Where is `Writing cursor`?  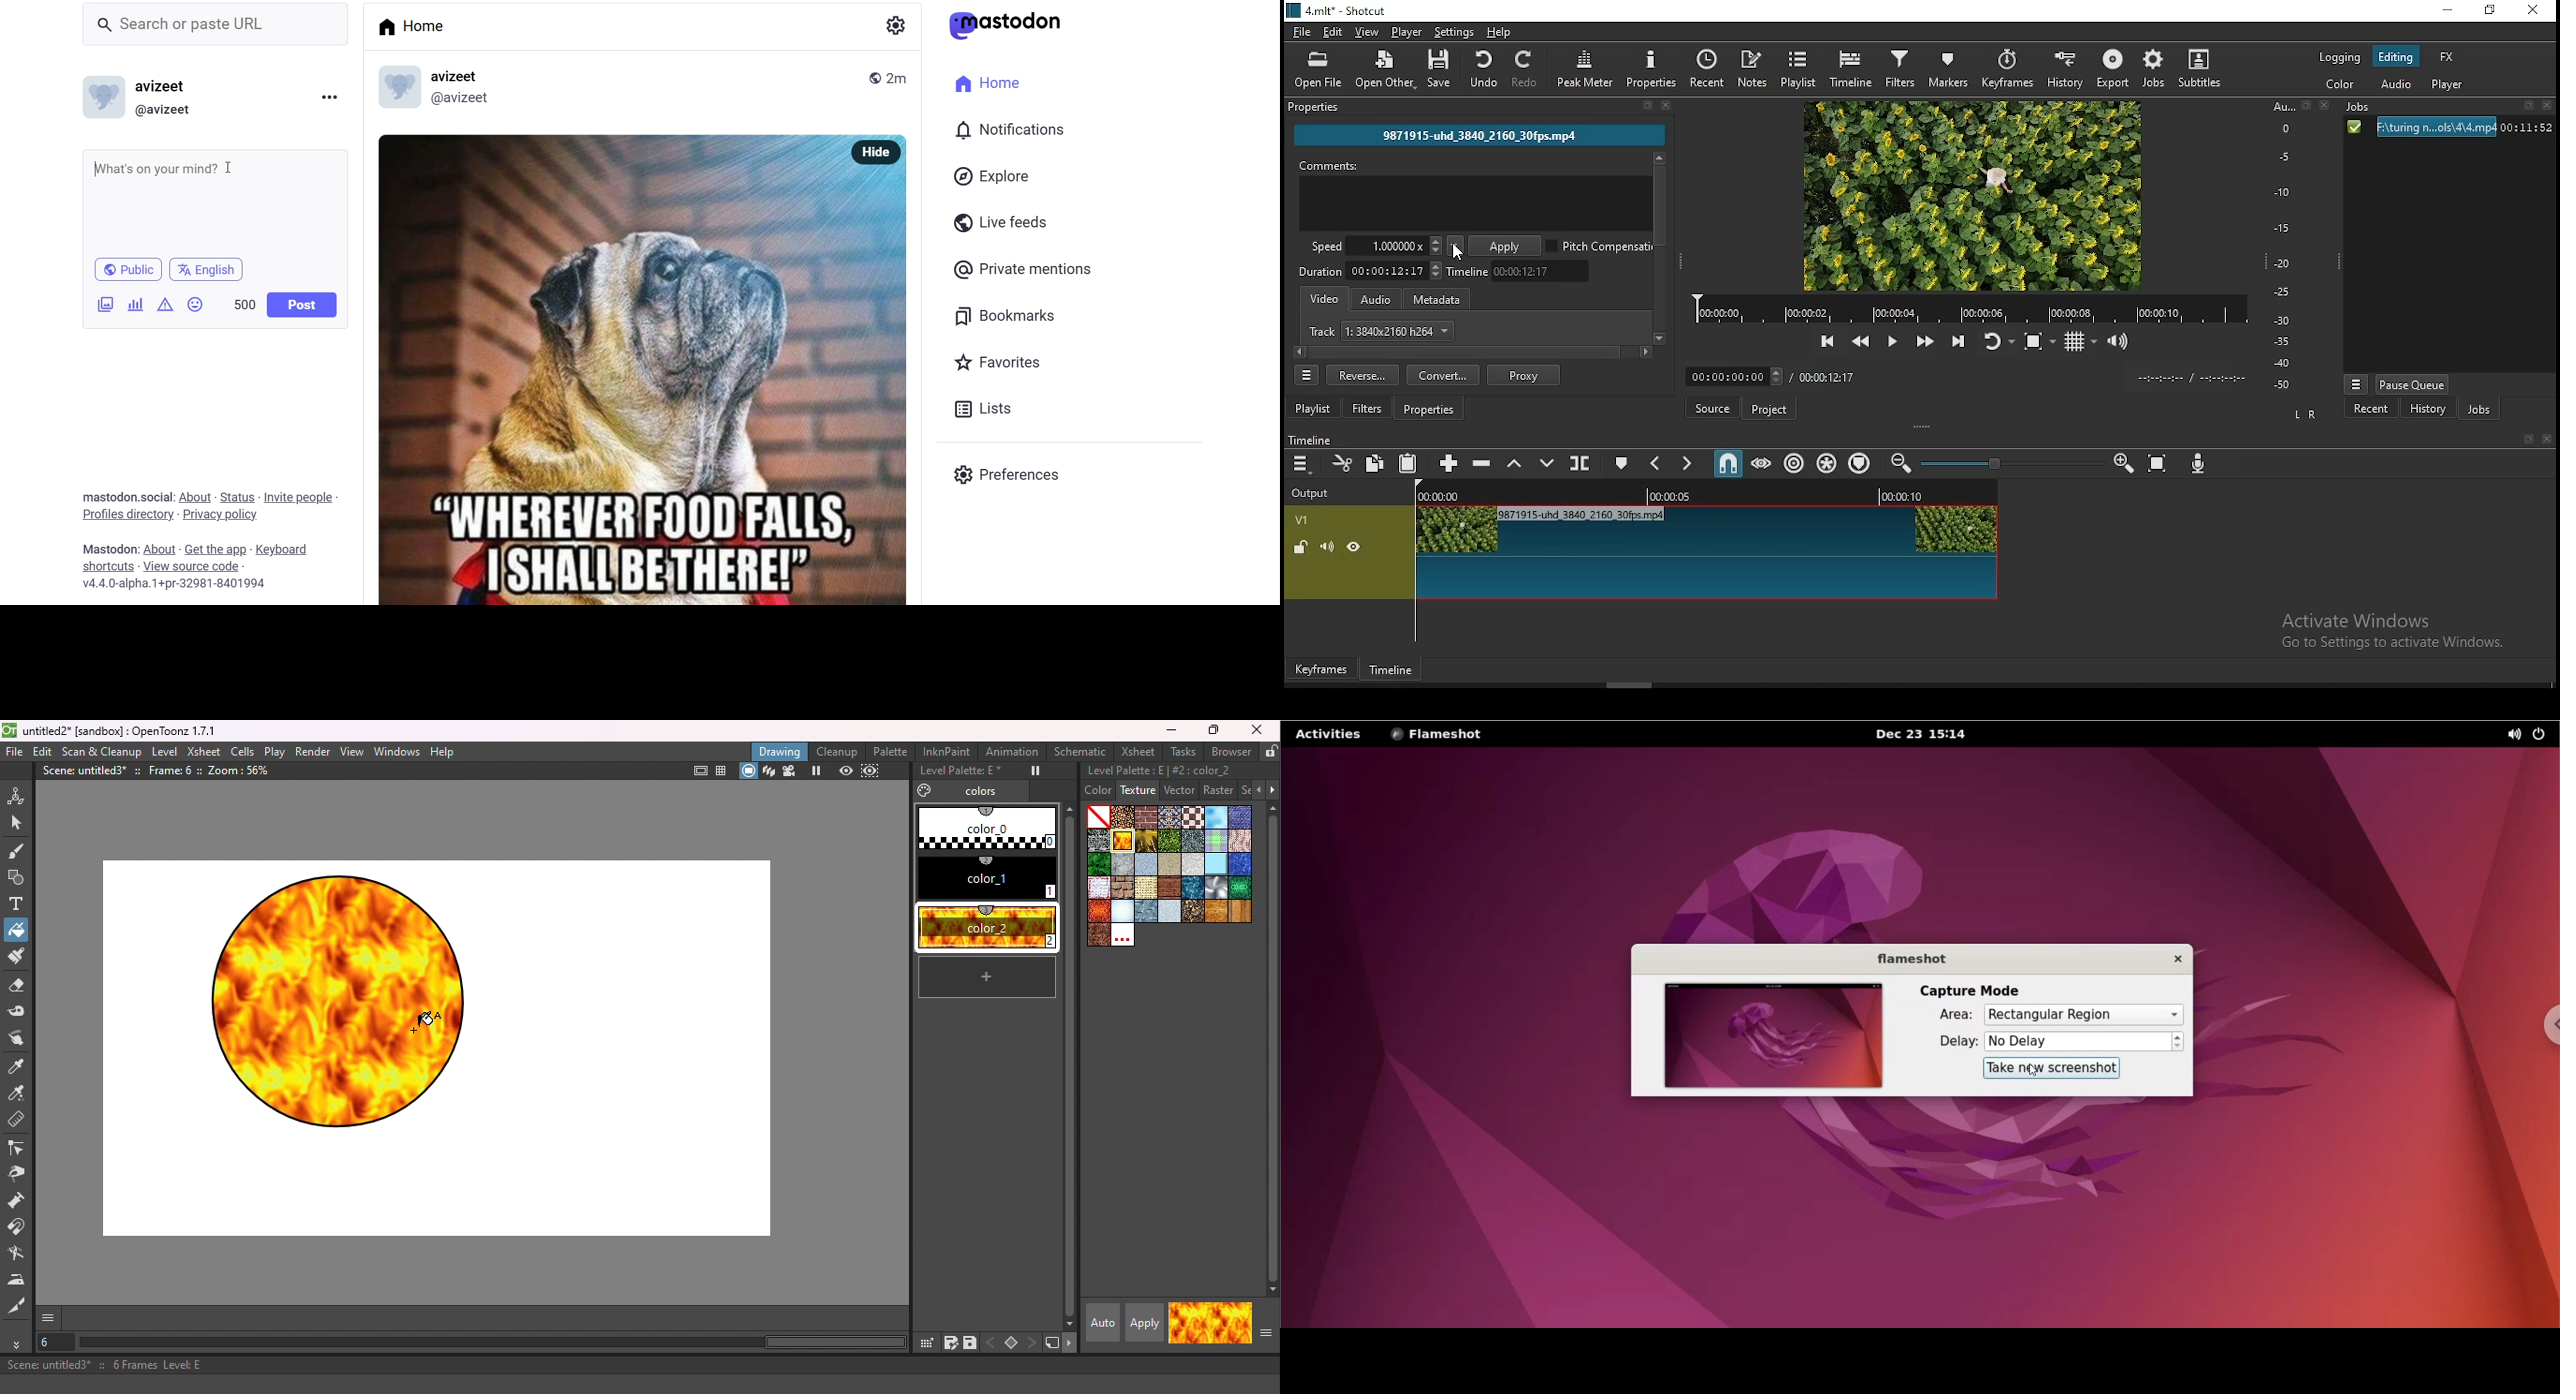
Writing cursor is located at coordinates (94, 169).